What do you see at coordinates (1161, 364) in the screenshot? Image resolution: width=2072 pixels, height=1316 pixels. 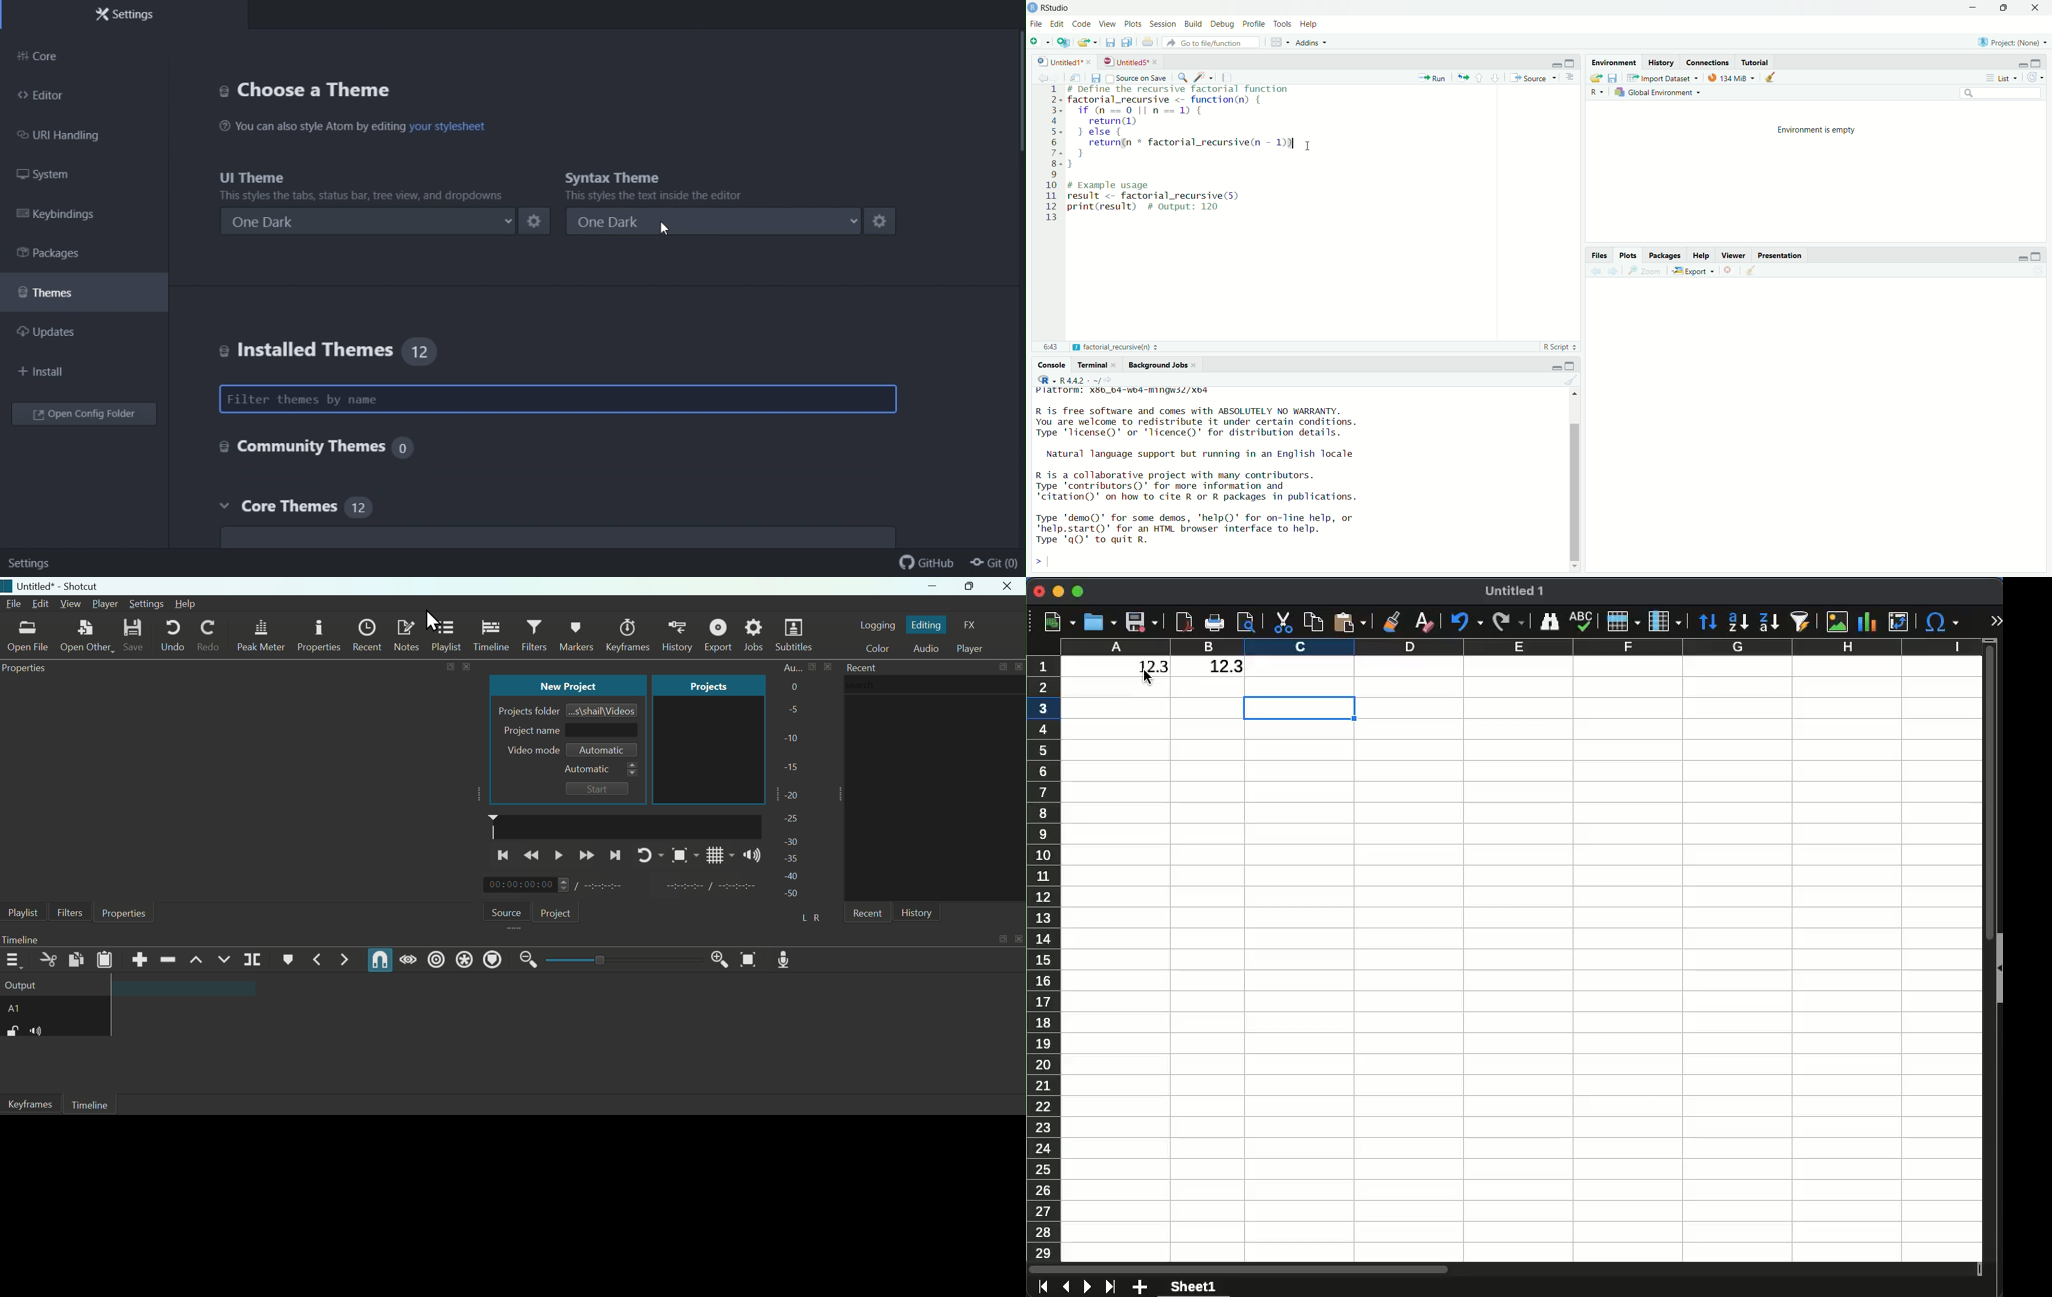 I see `Background Jobs` at bounding box center [1161, 364].